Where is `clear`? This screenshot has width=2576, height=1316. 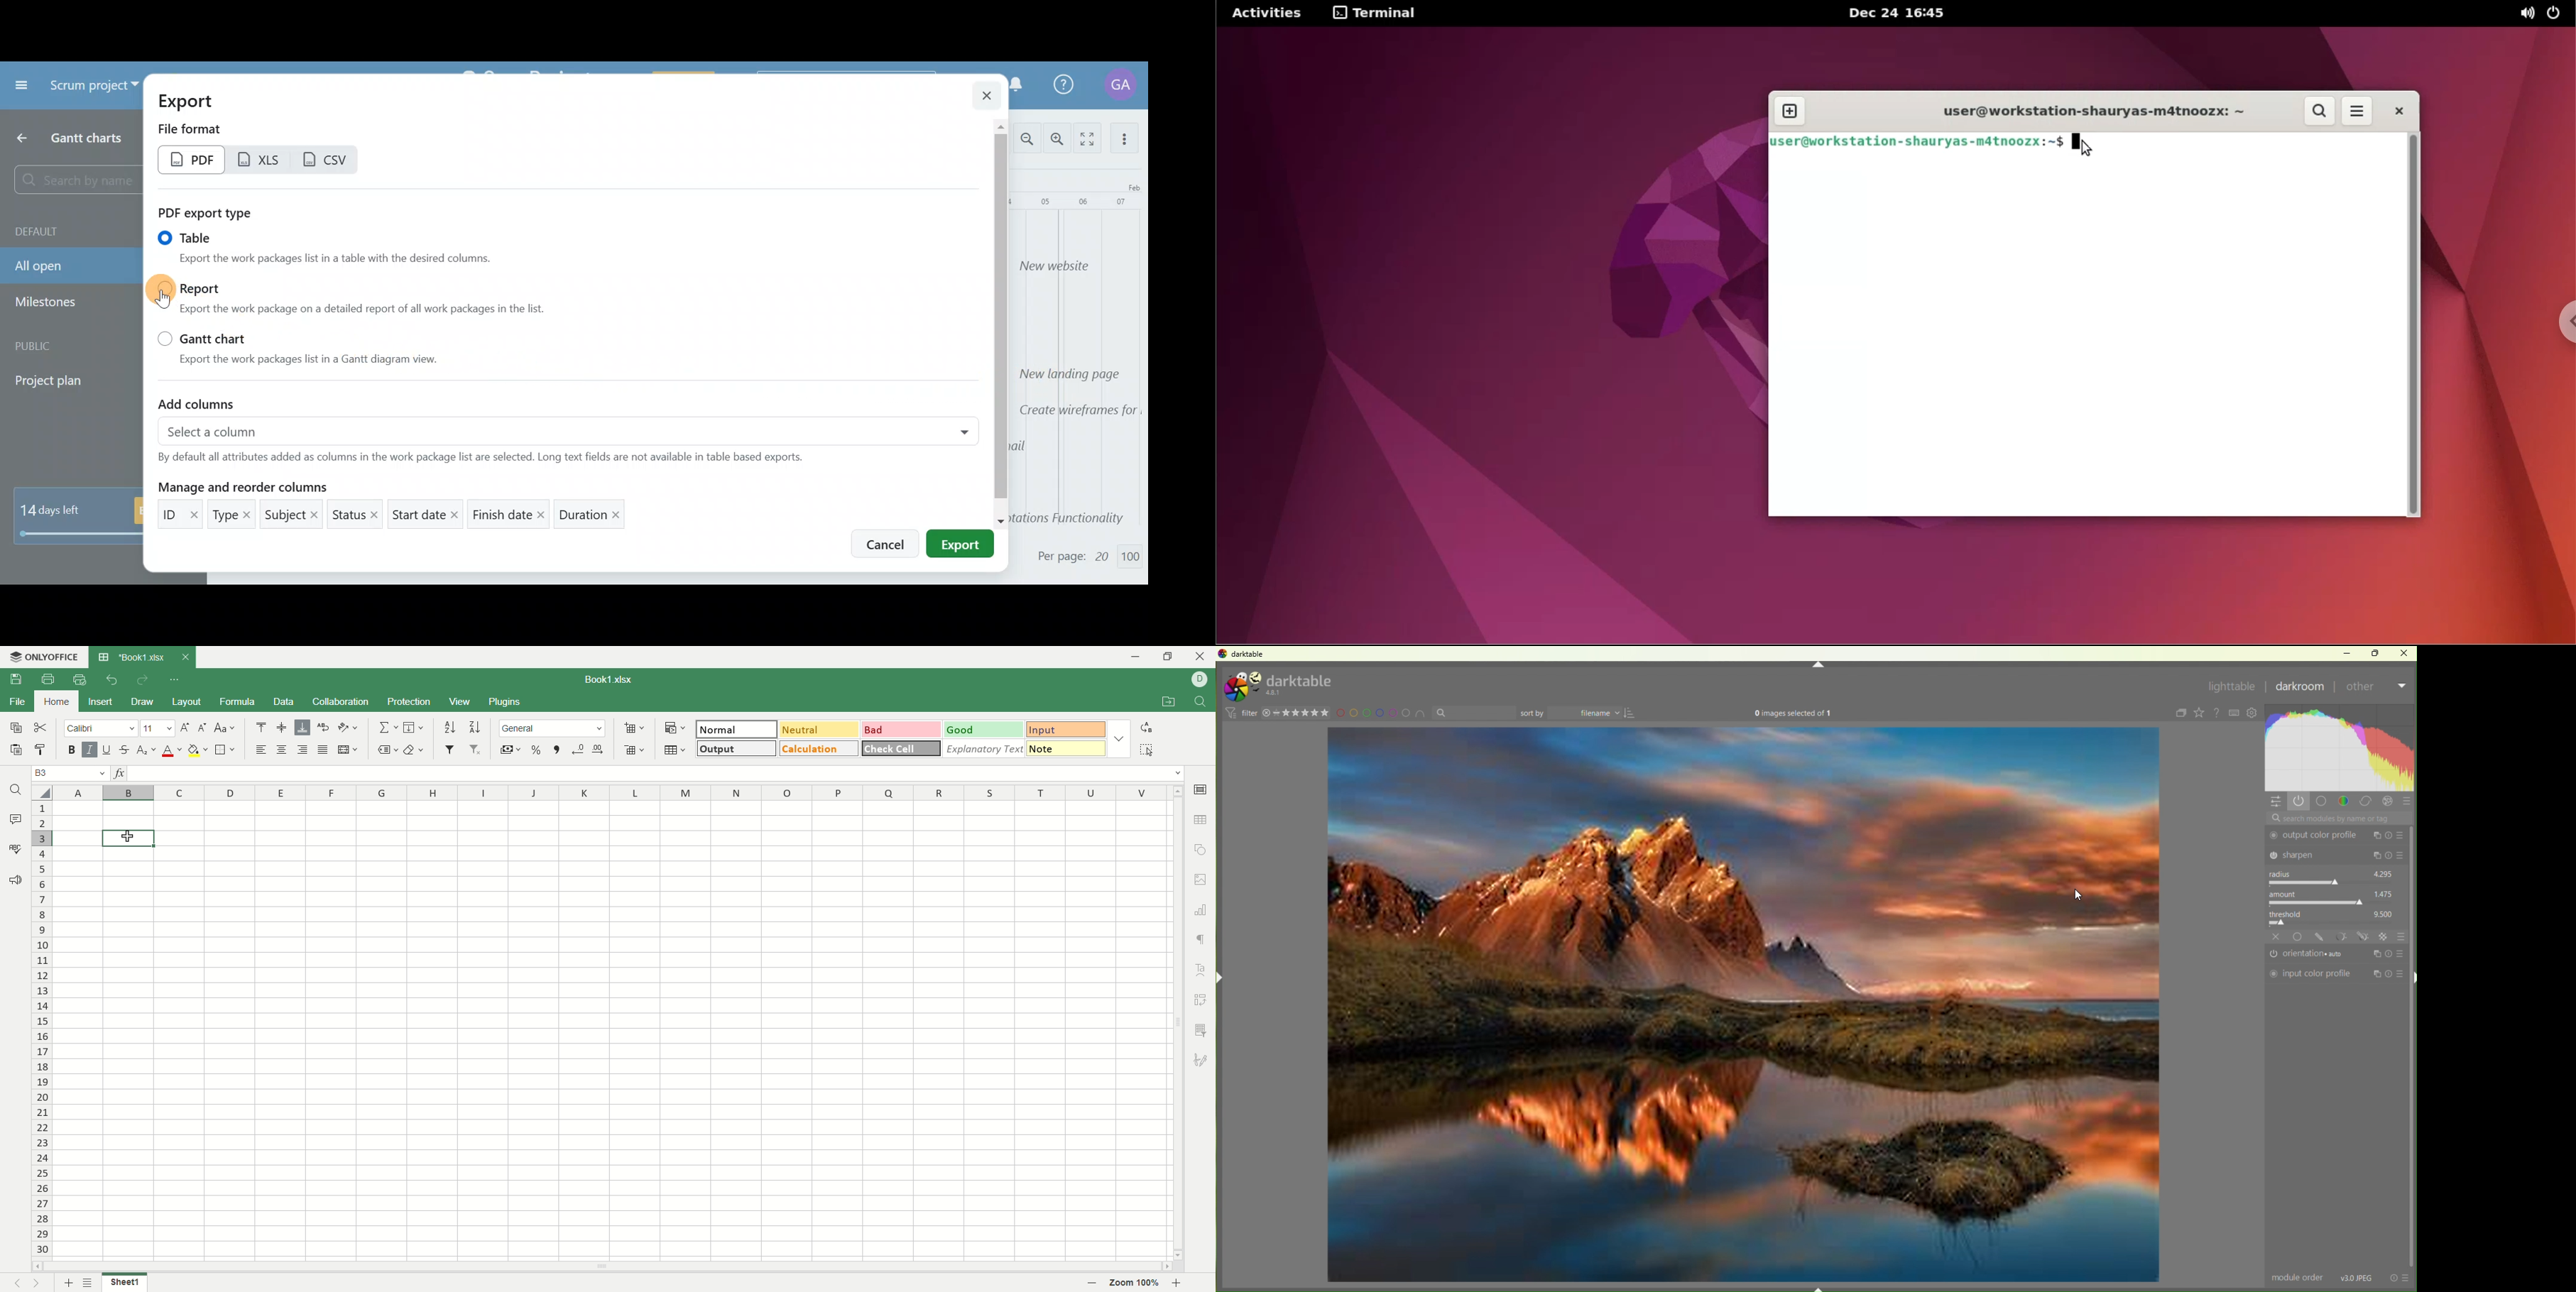 clear is located at coordinates (416, 751).